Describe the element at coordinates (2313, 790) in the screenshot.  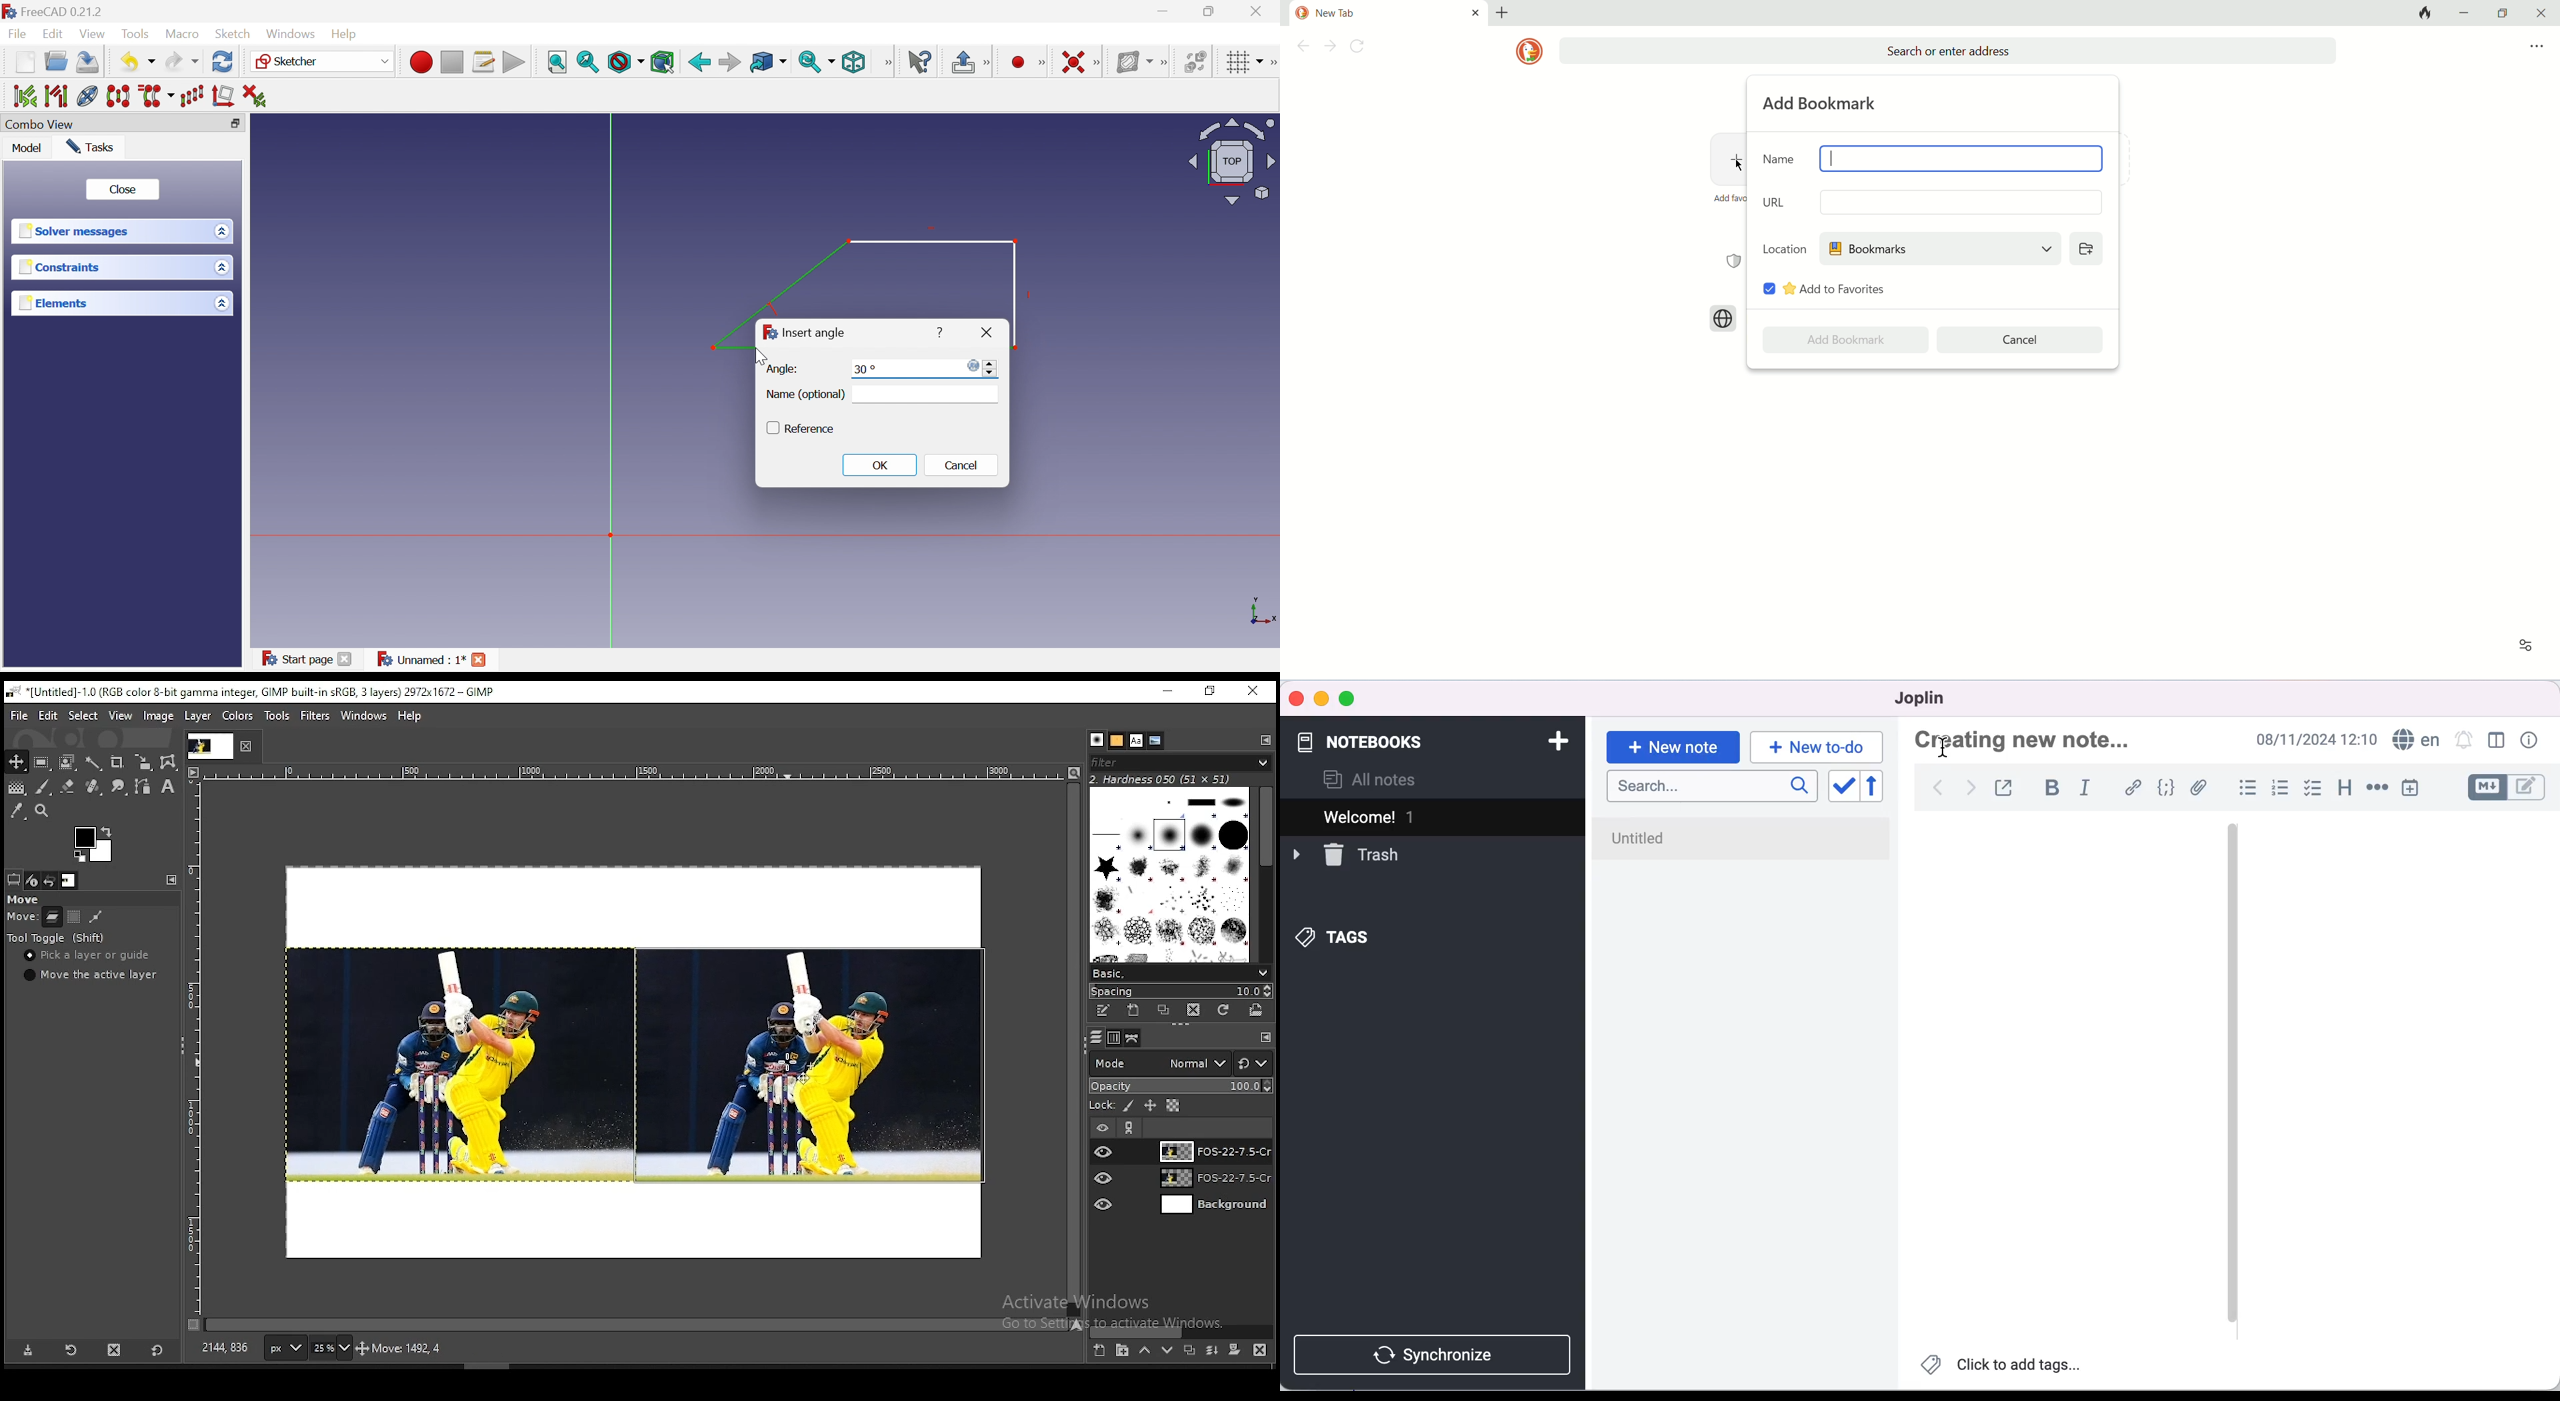
I see `checkbox` at that location.